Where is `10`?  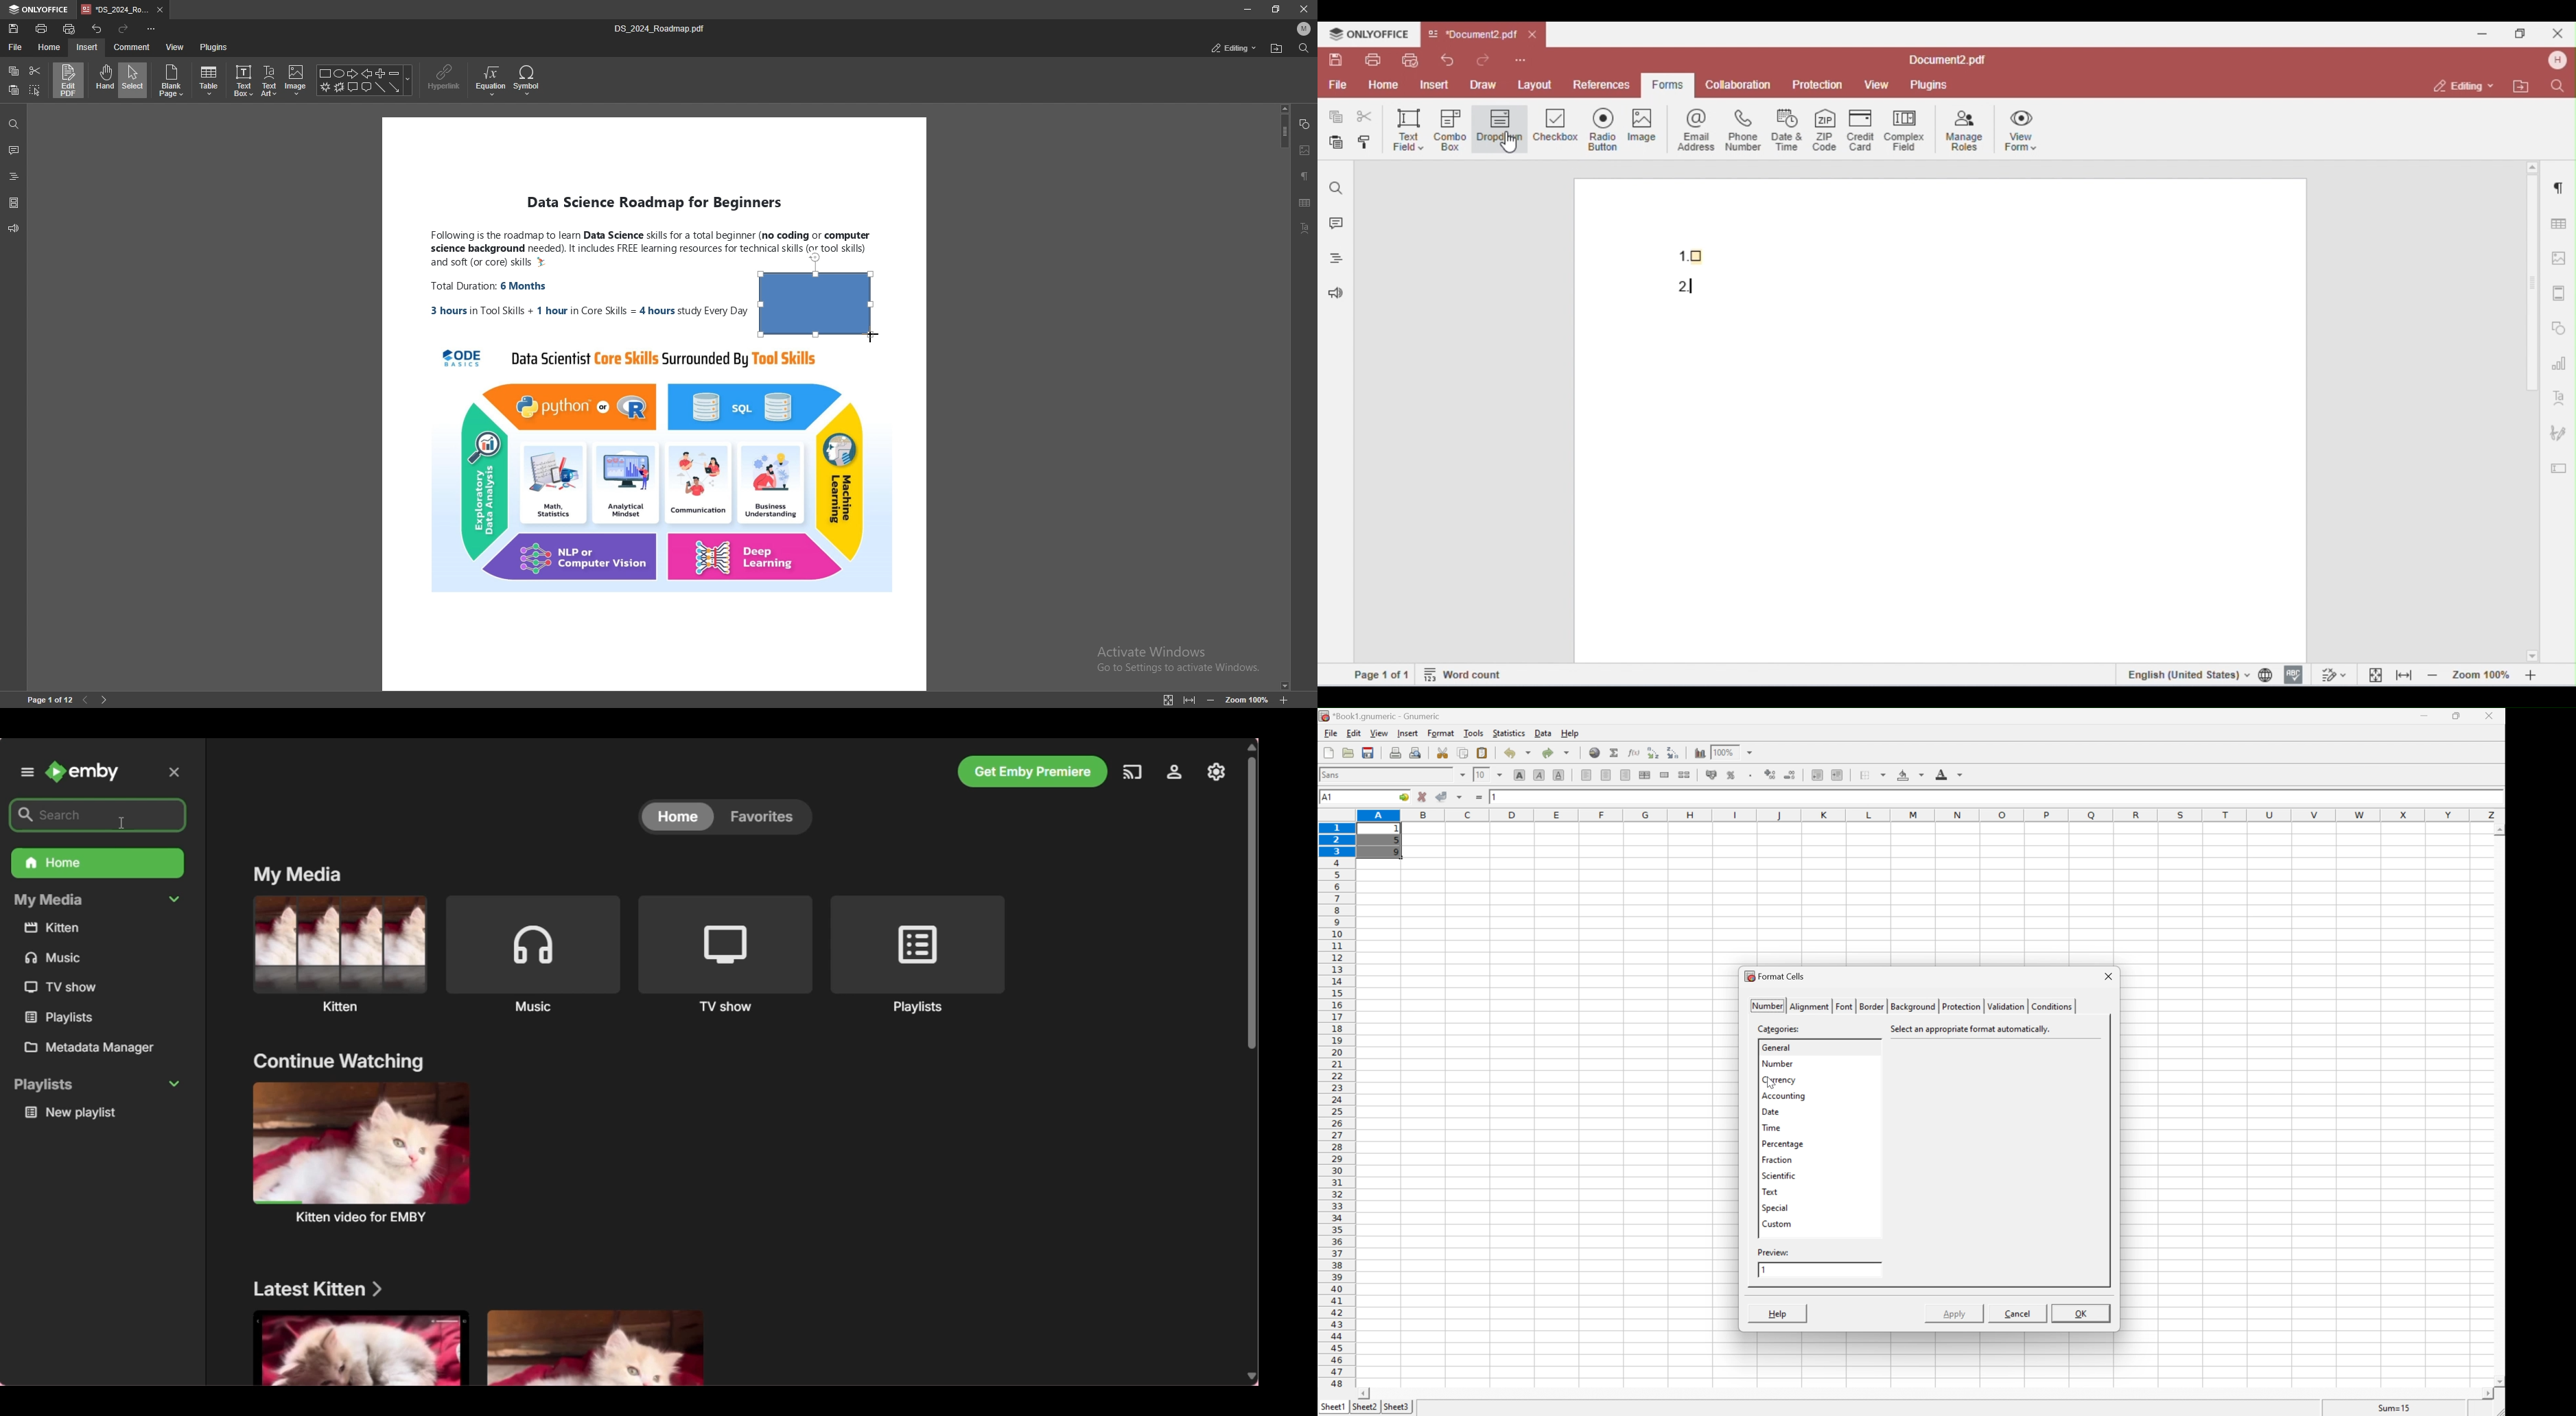
10 is located at coordinates (1480, 774).